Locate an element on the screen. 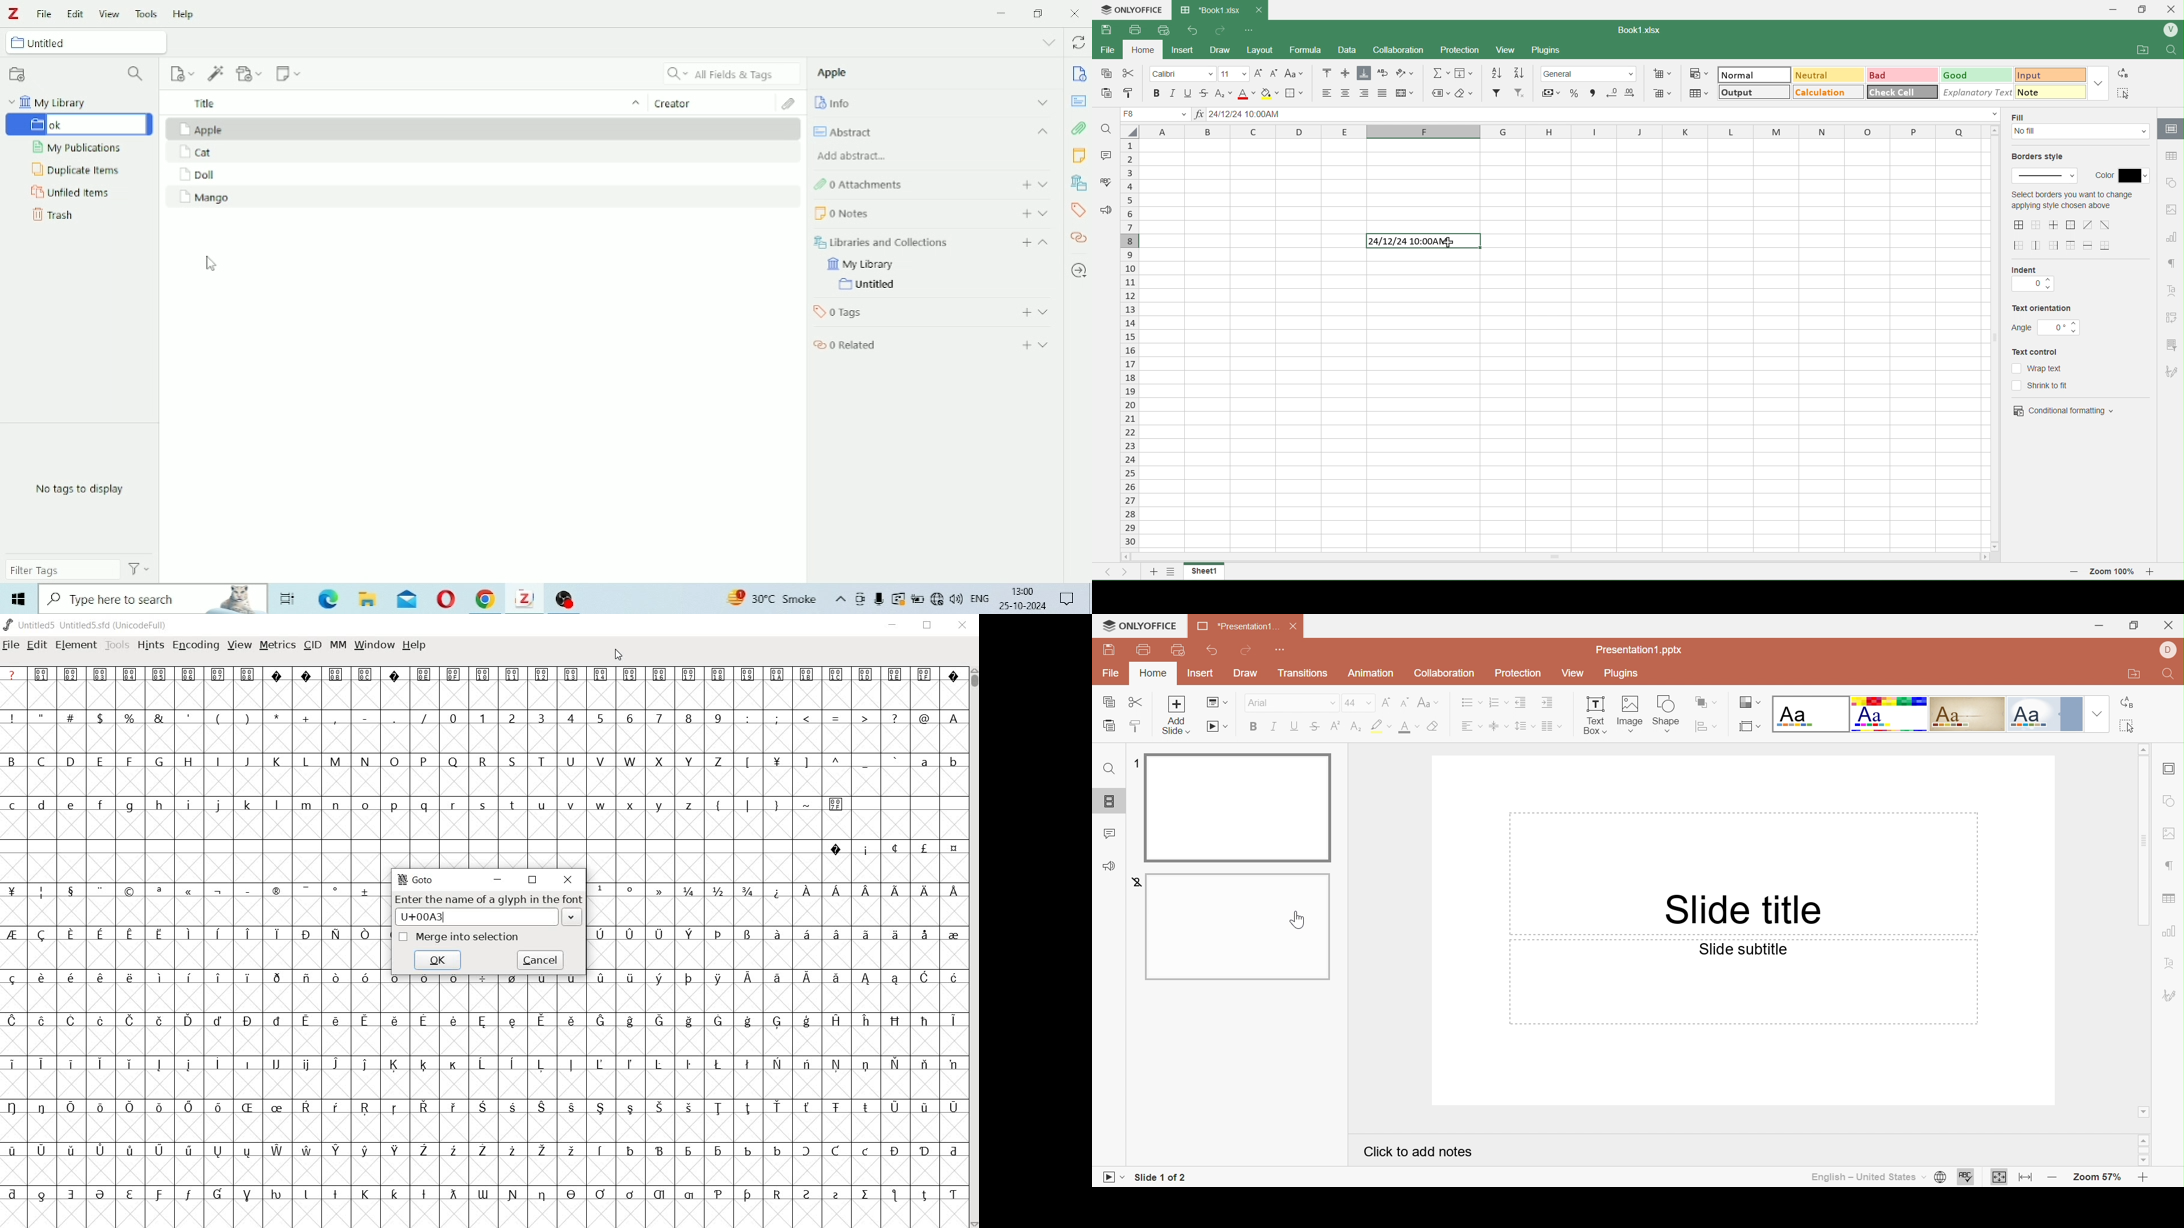 This screenshot has height=1232, width=2184. Find is located at coordinates (2171, 675).